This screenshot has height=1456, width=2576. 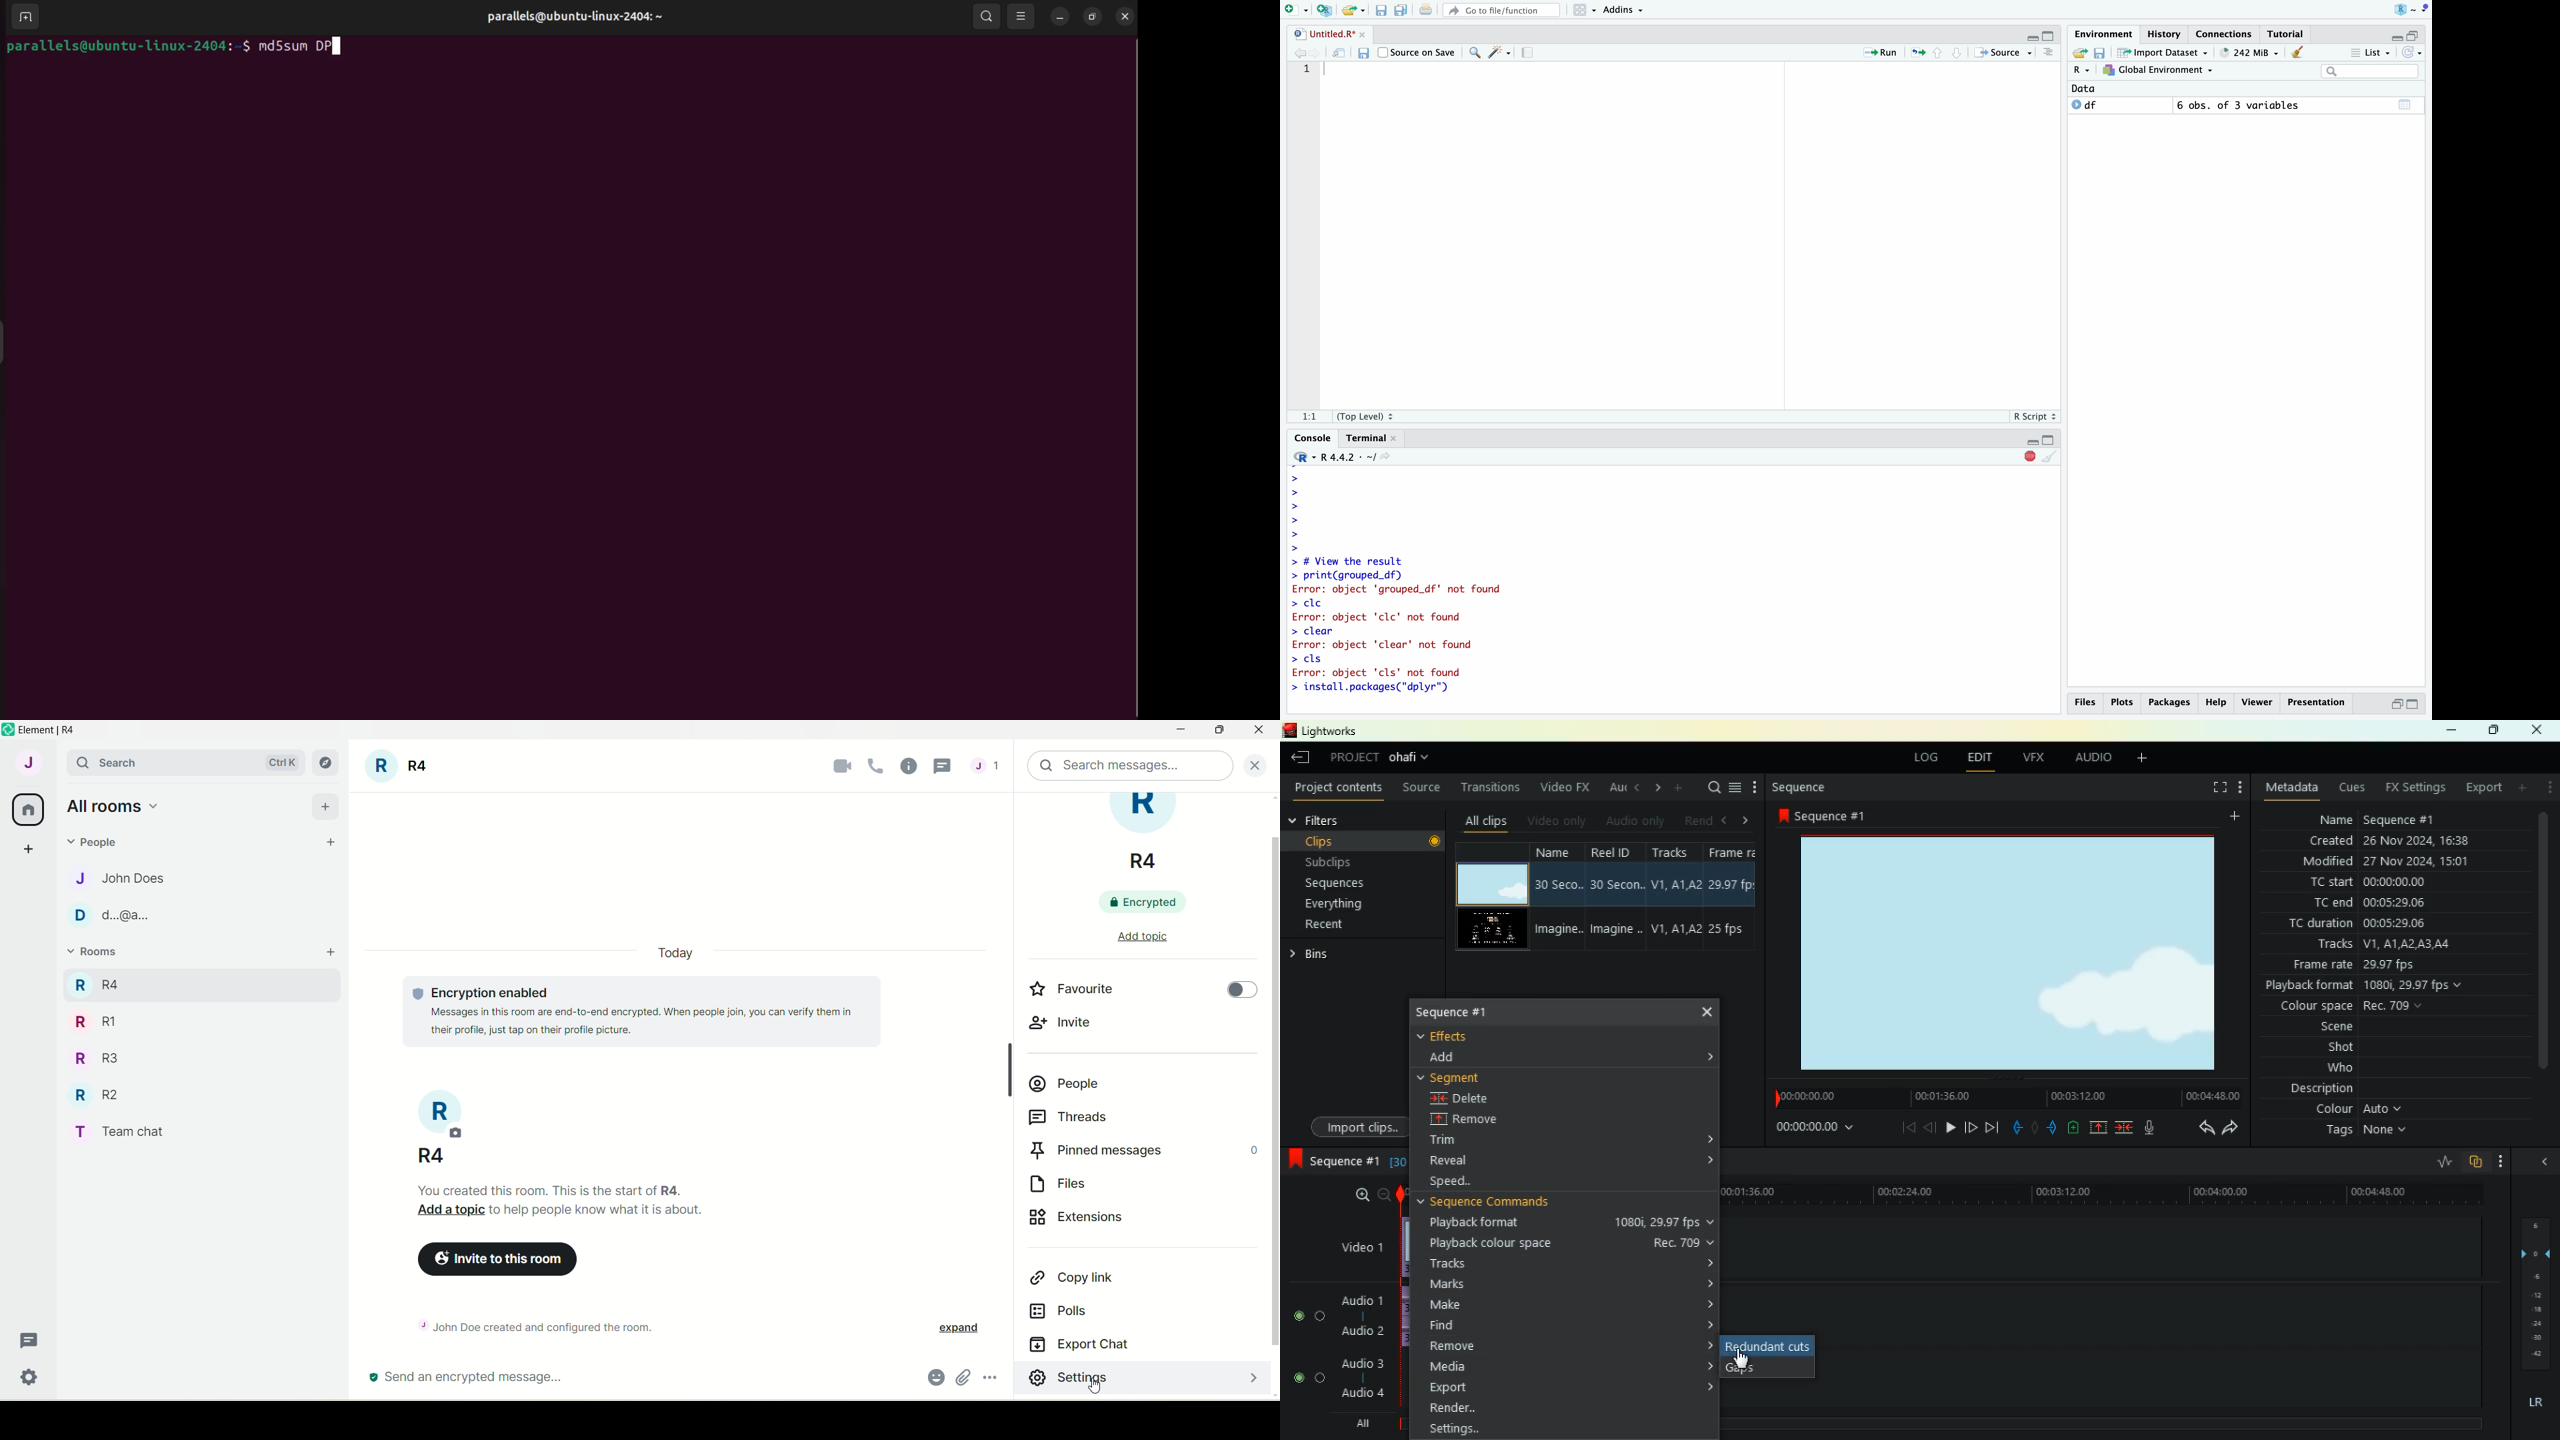 What do you see at coordinates (2165, 34) in the screenshot?
I see `History` at bounding box center [2165, 34].